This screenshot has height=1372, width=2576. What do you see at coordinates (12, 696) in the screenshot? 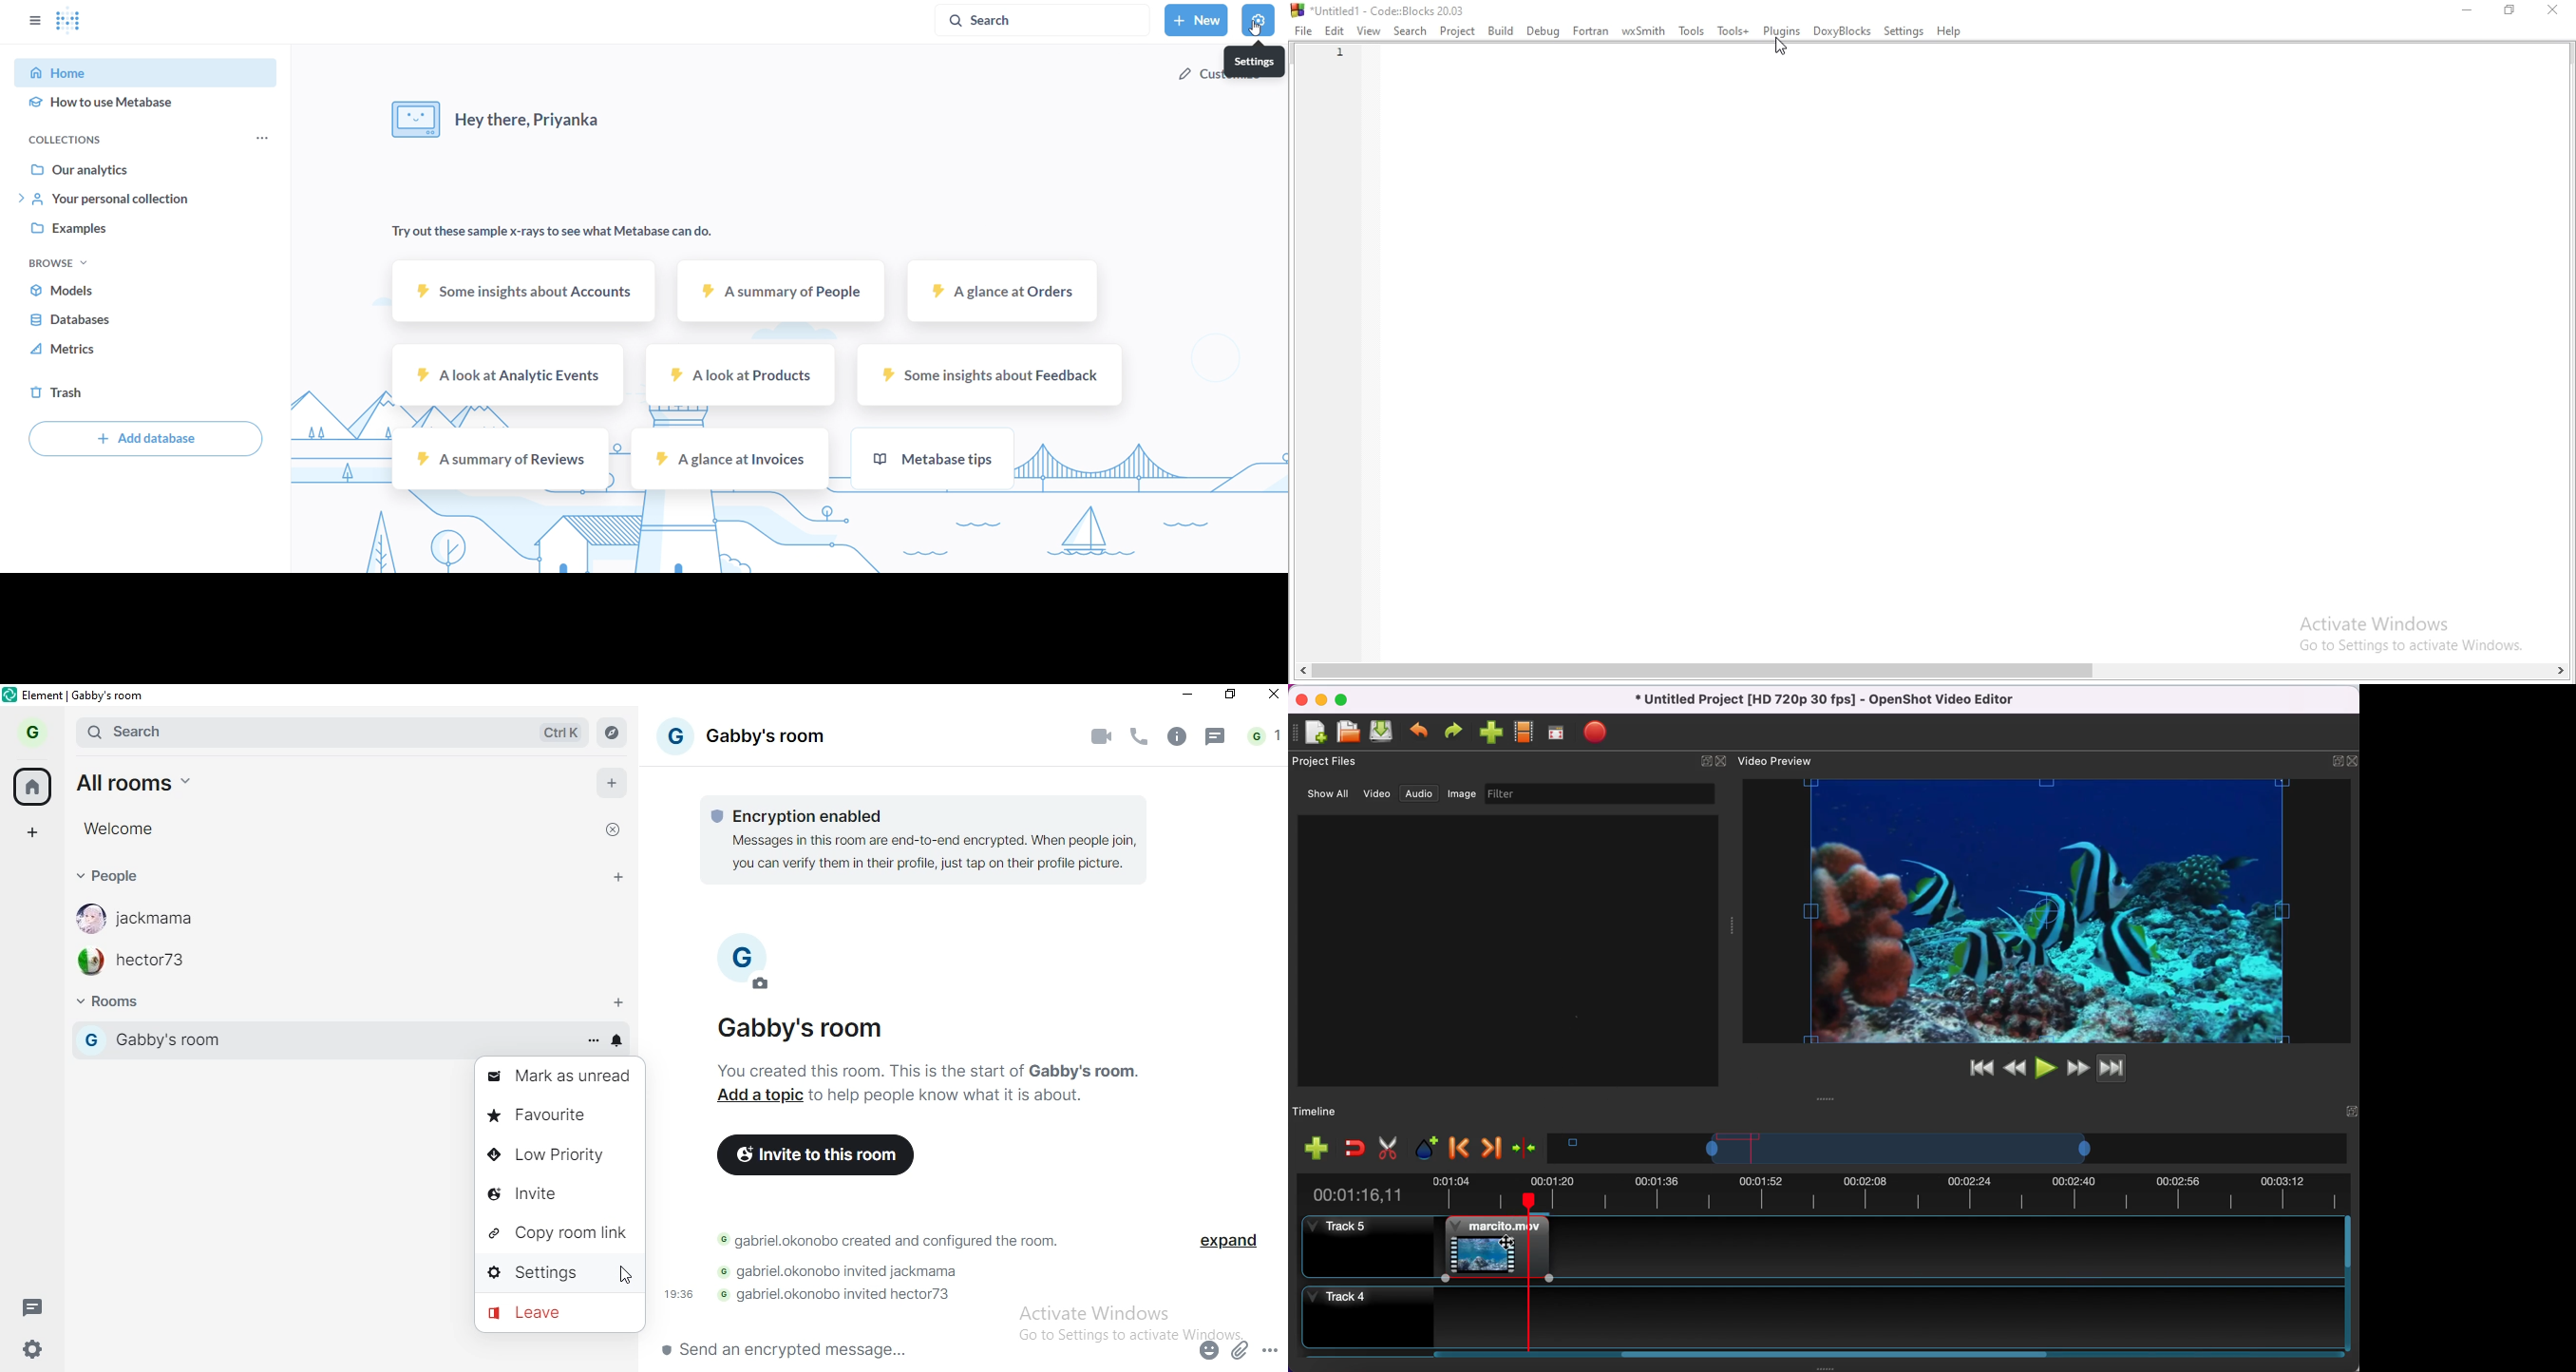
I see `element logo` at bounding box center [12, 696].